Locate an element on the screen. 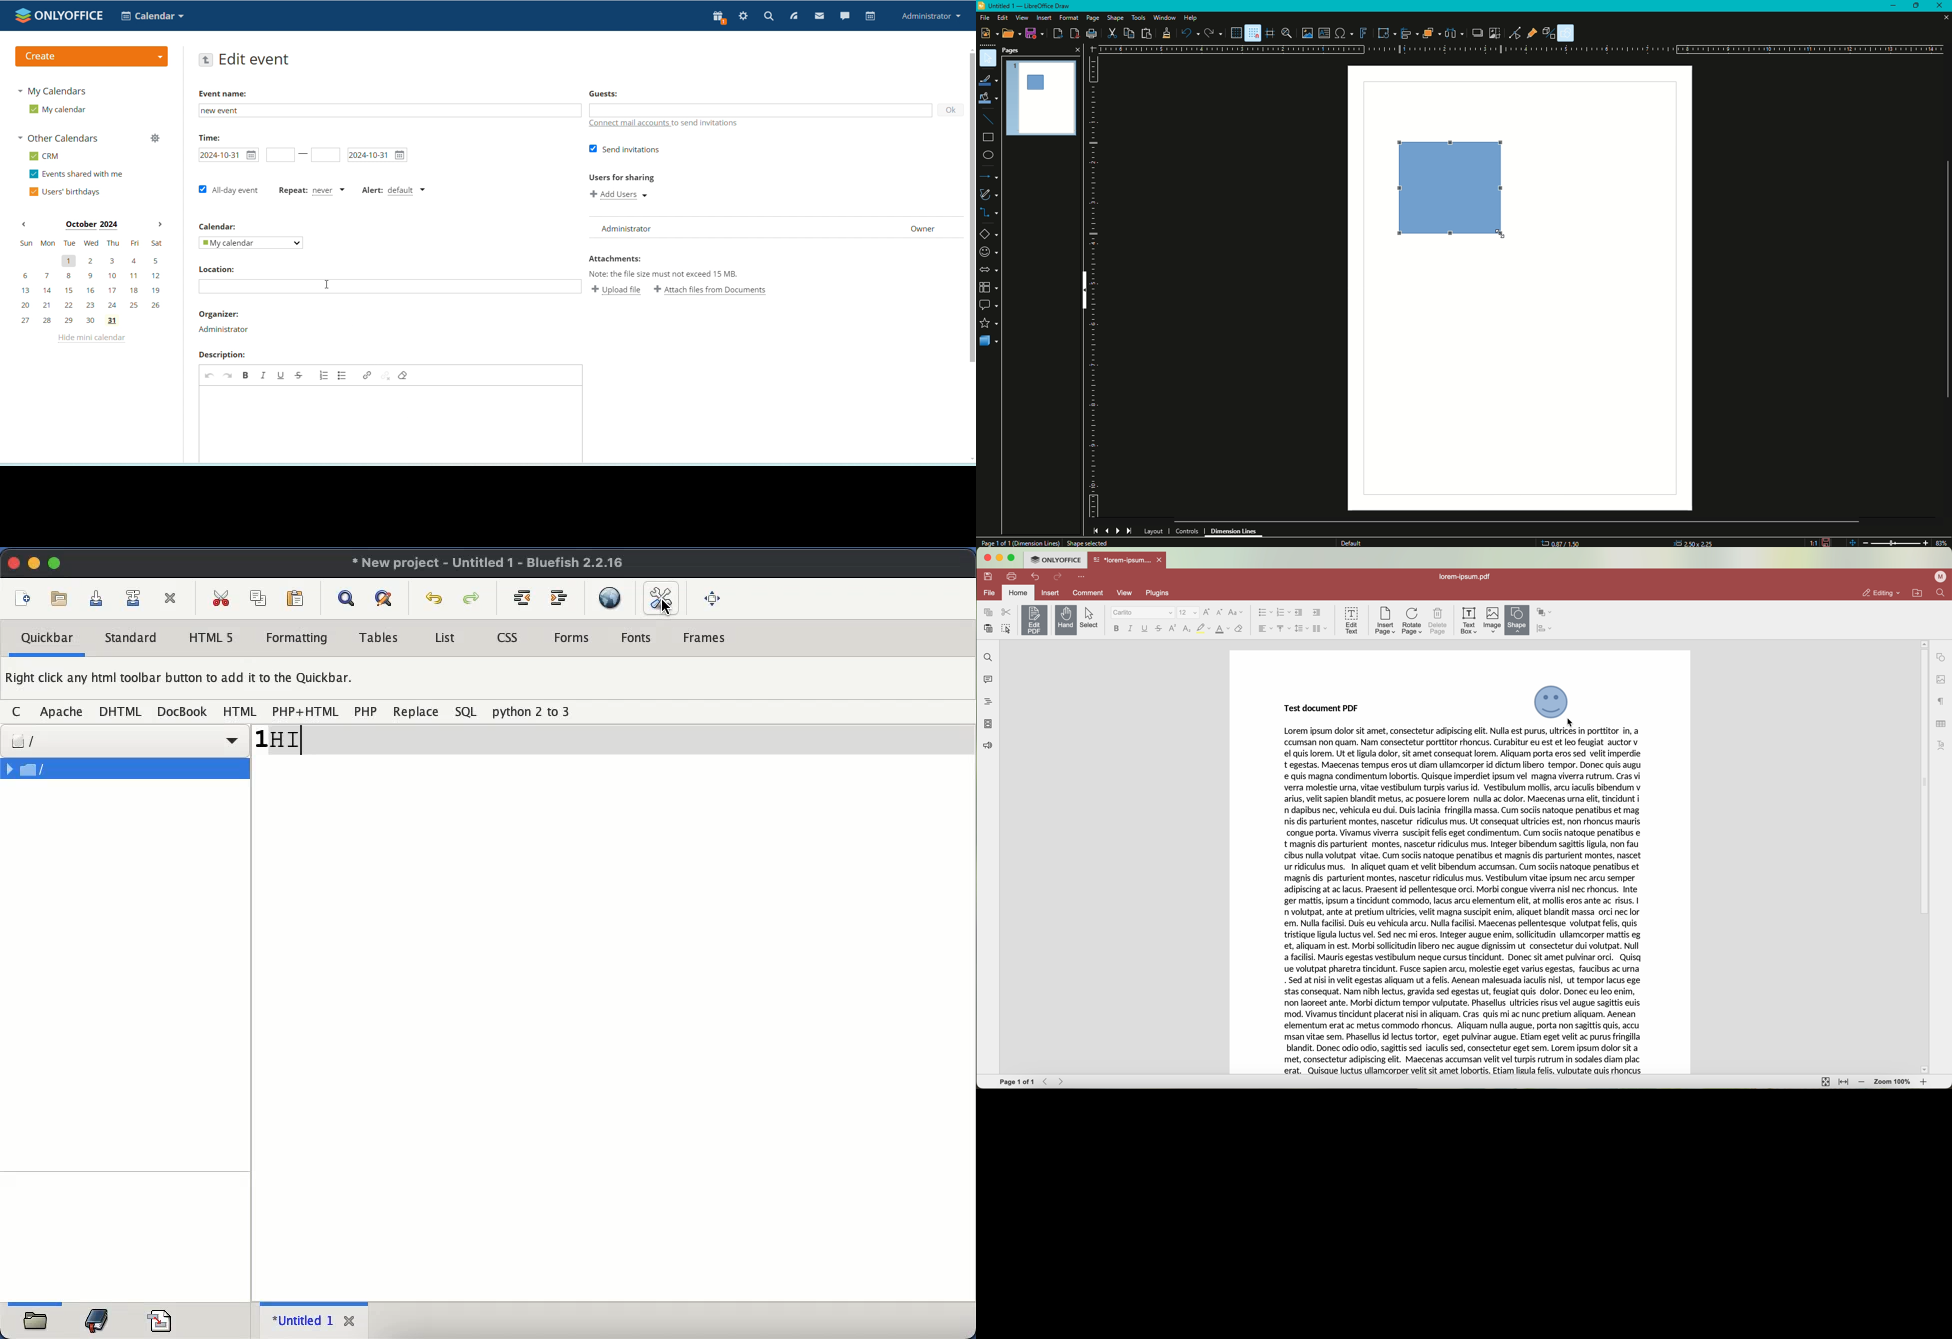 This screenshot has height=1344, width=1960. Restore is located at coordinates (1918, 5).